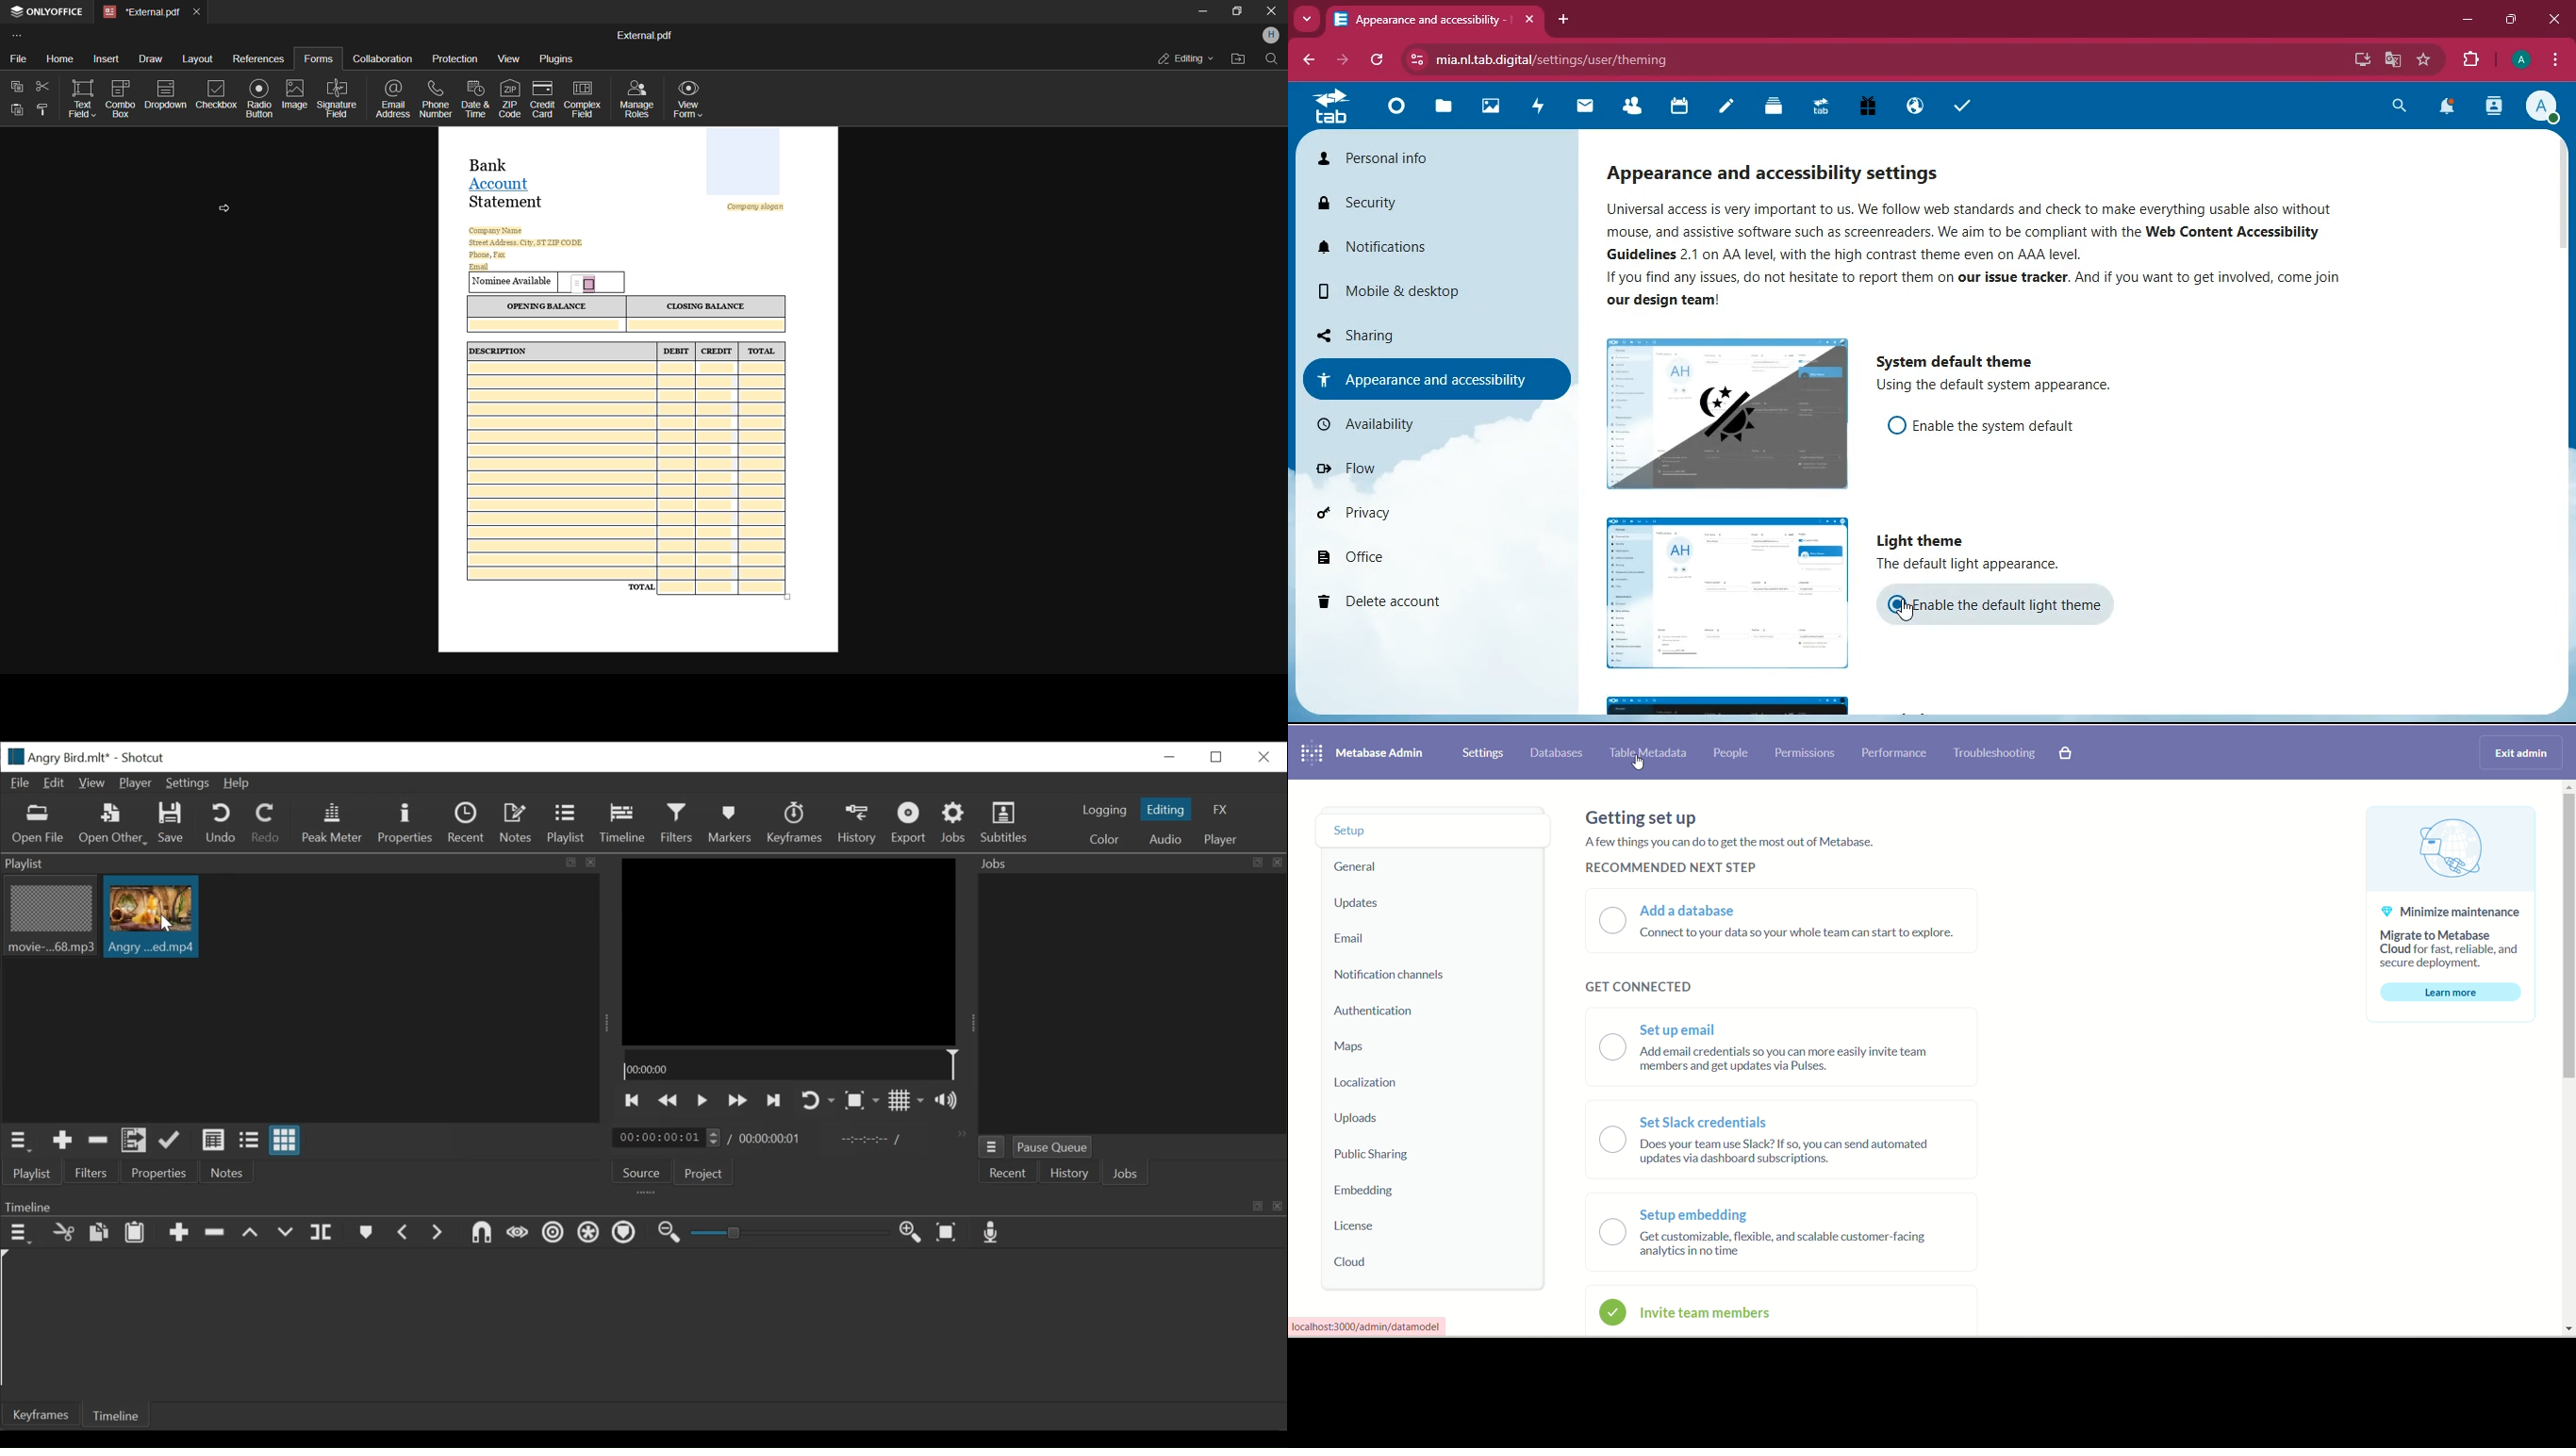 The height and width of the screenshot is (1456, 2576). I want to click on Properties, so click(158, 1172).